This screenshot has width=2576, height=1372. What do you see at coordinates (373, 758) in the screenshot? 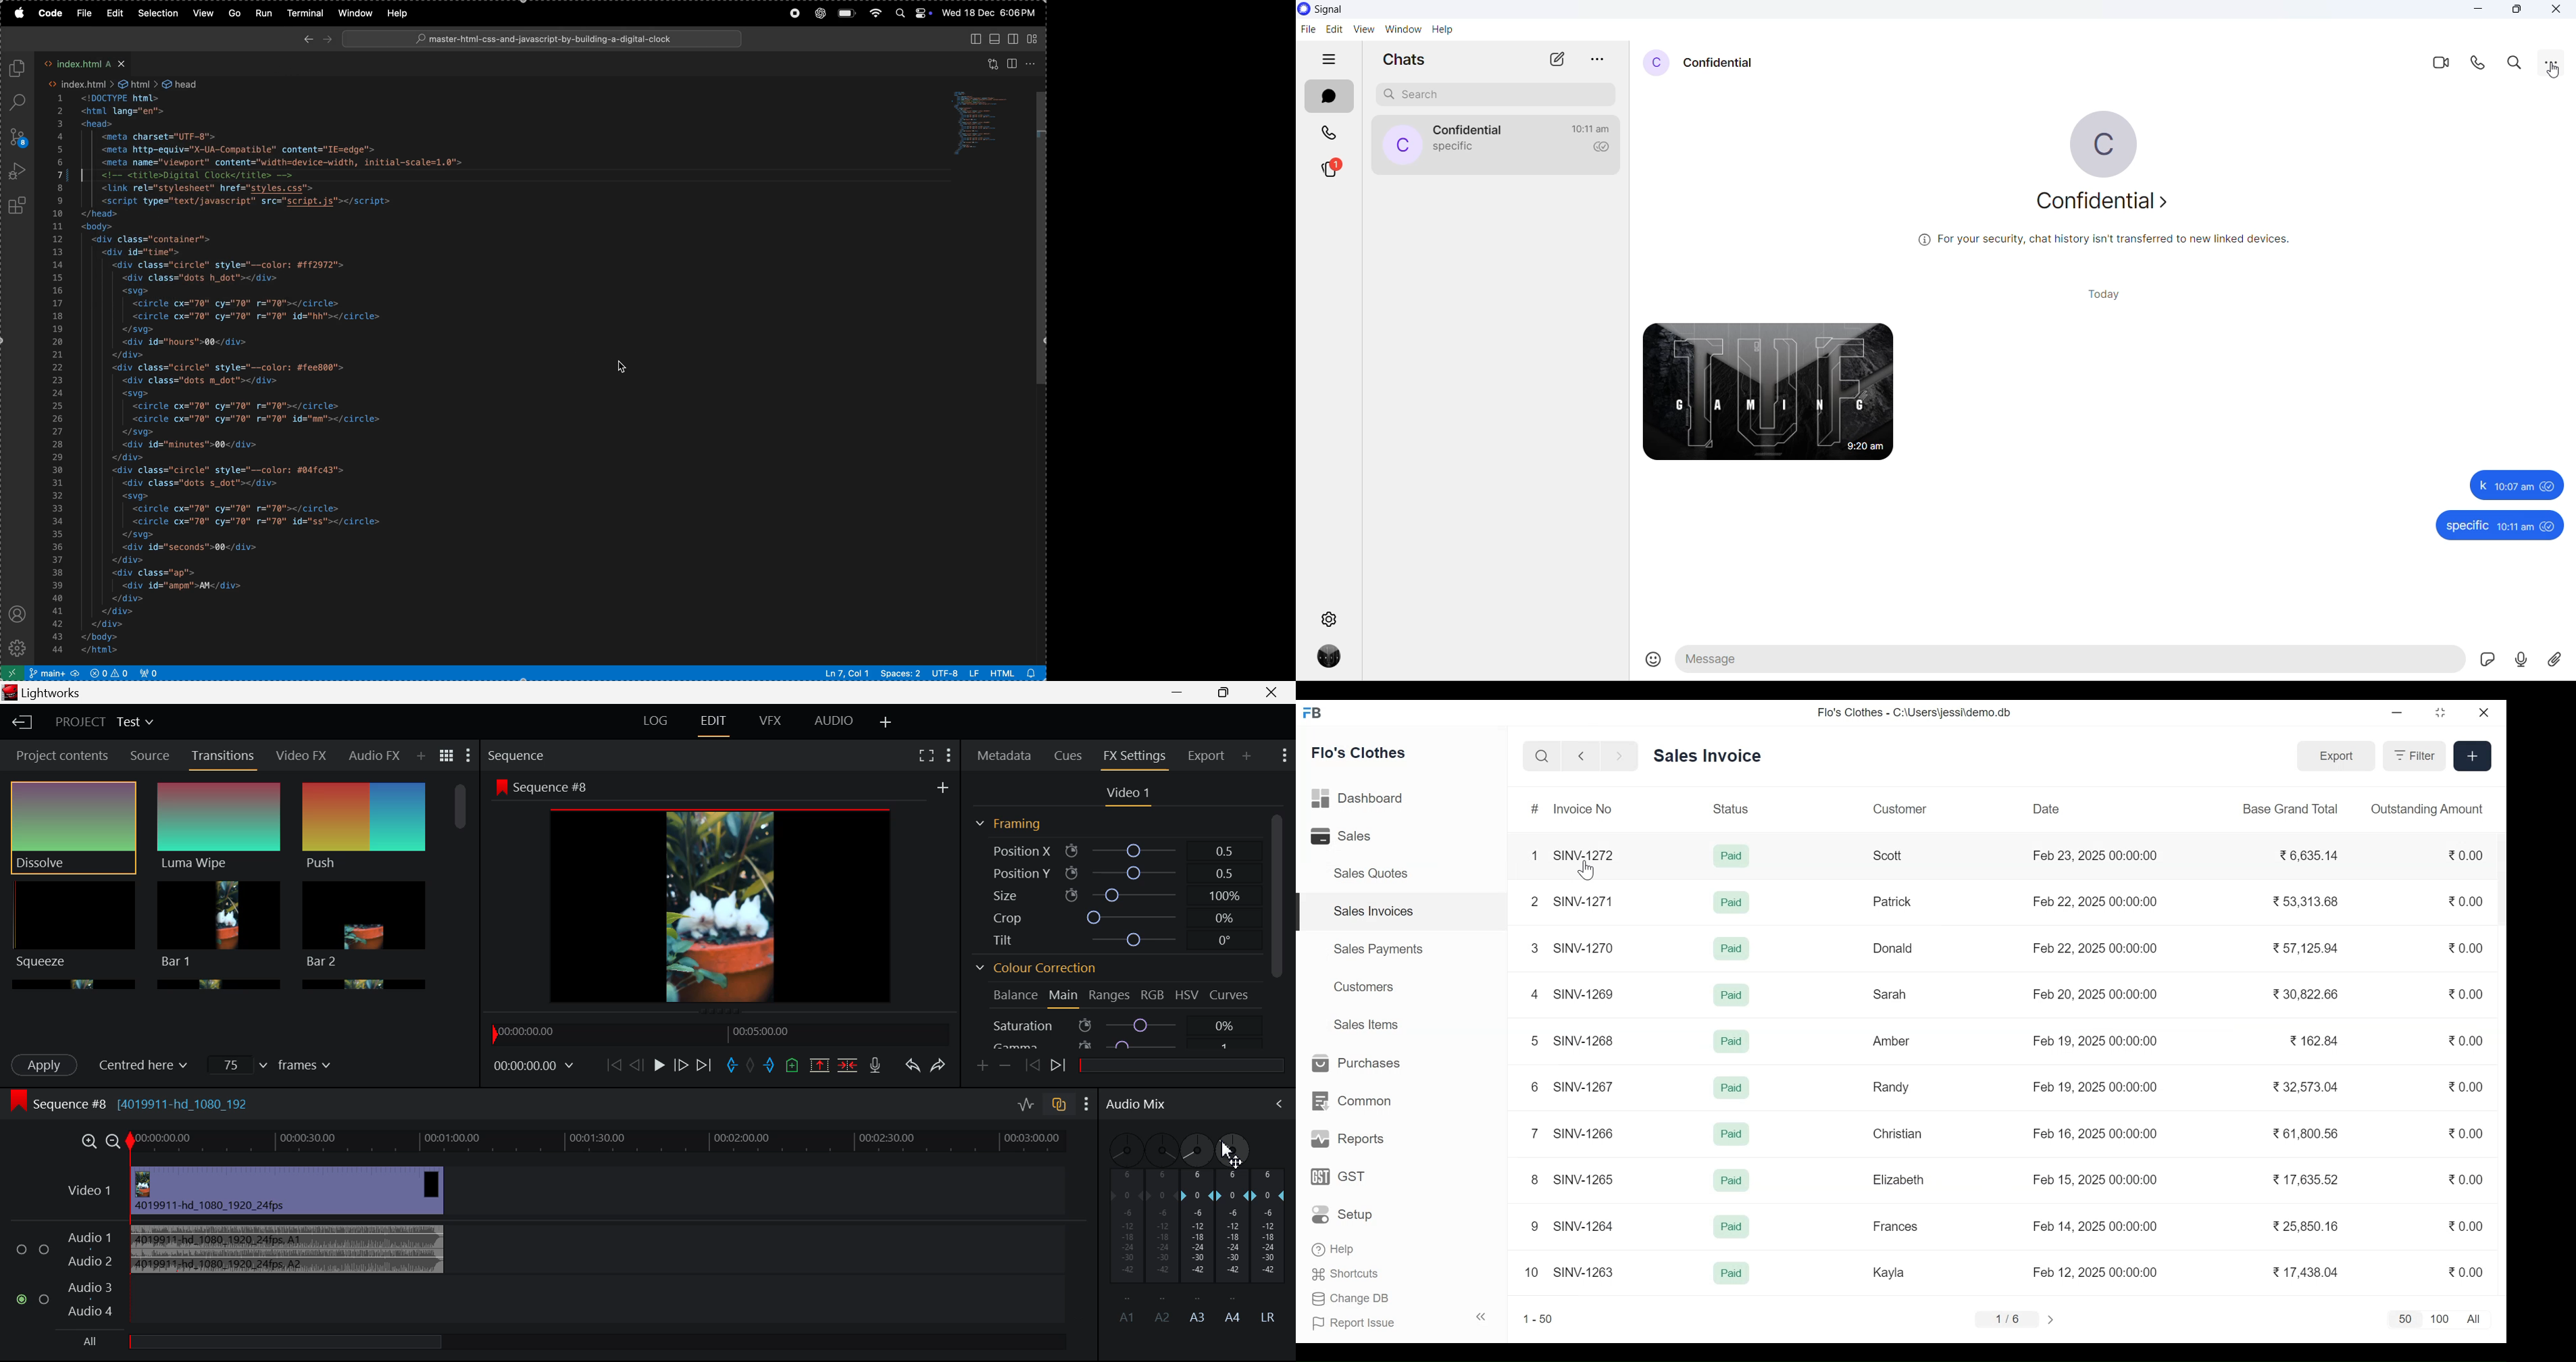
I see `Audio FX` at bounding box center [373, 758].